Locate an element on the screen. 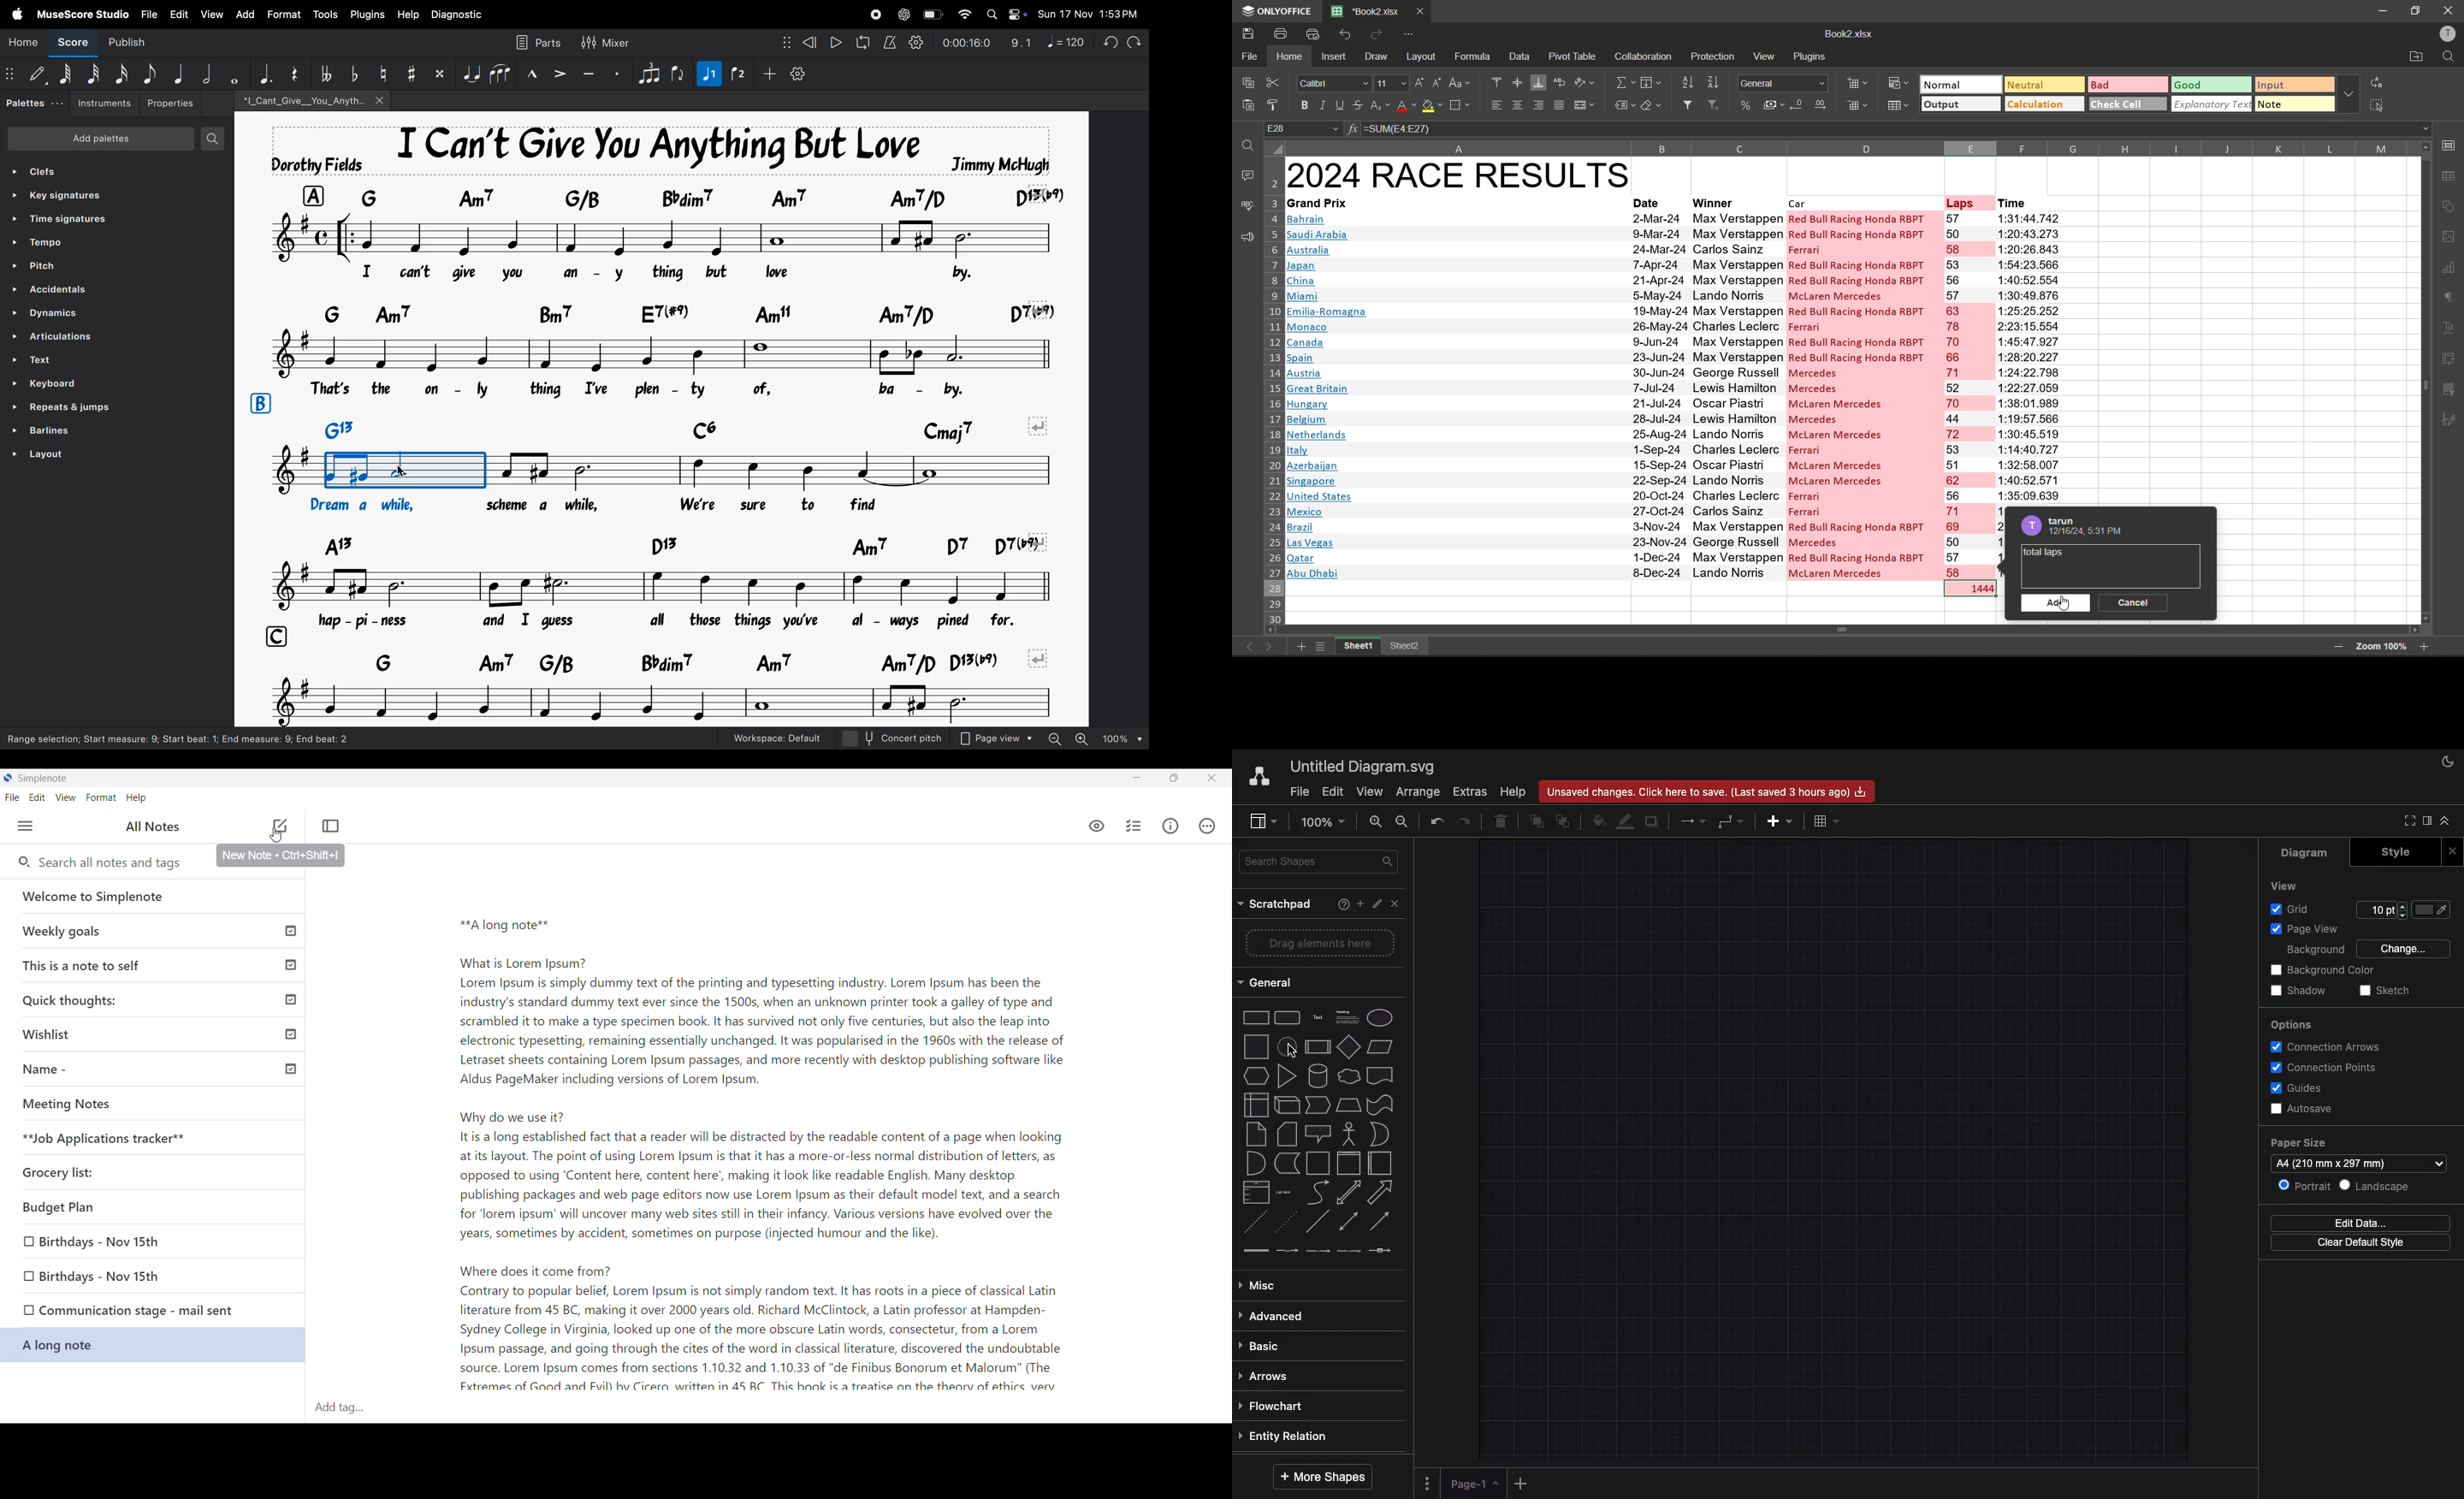 The image size is (2464, 1512). Page is located at coordinates (1475, 1482).